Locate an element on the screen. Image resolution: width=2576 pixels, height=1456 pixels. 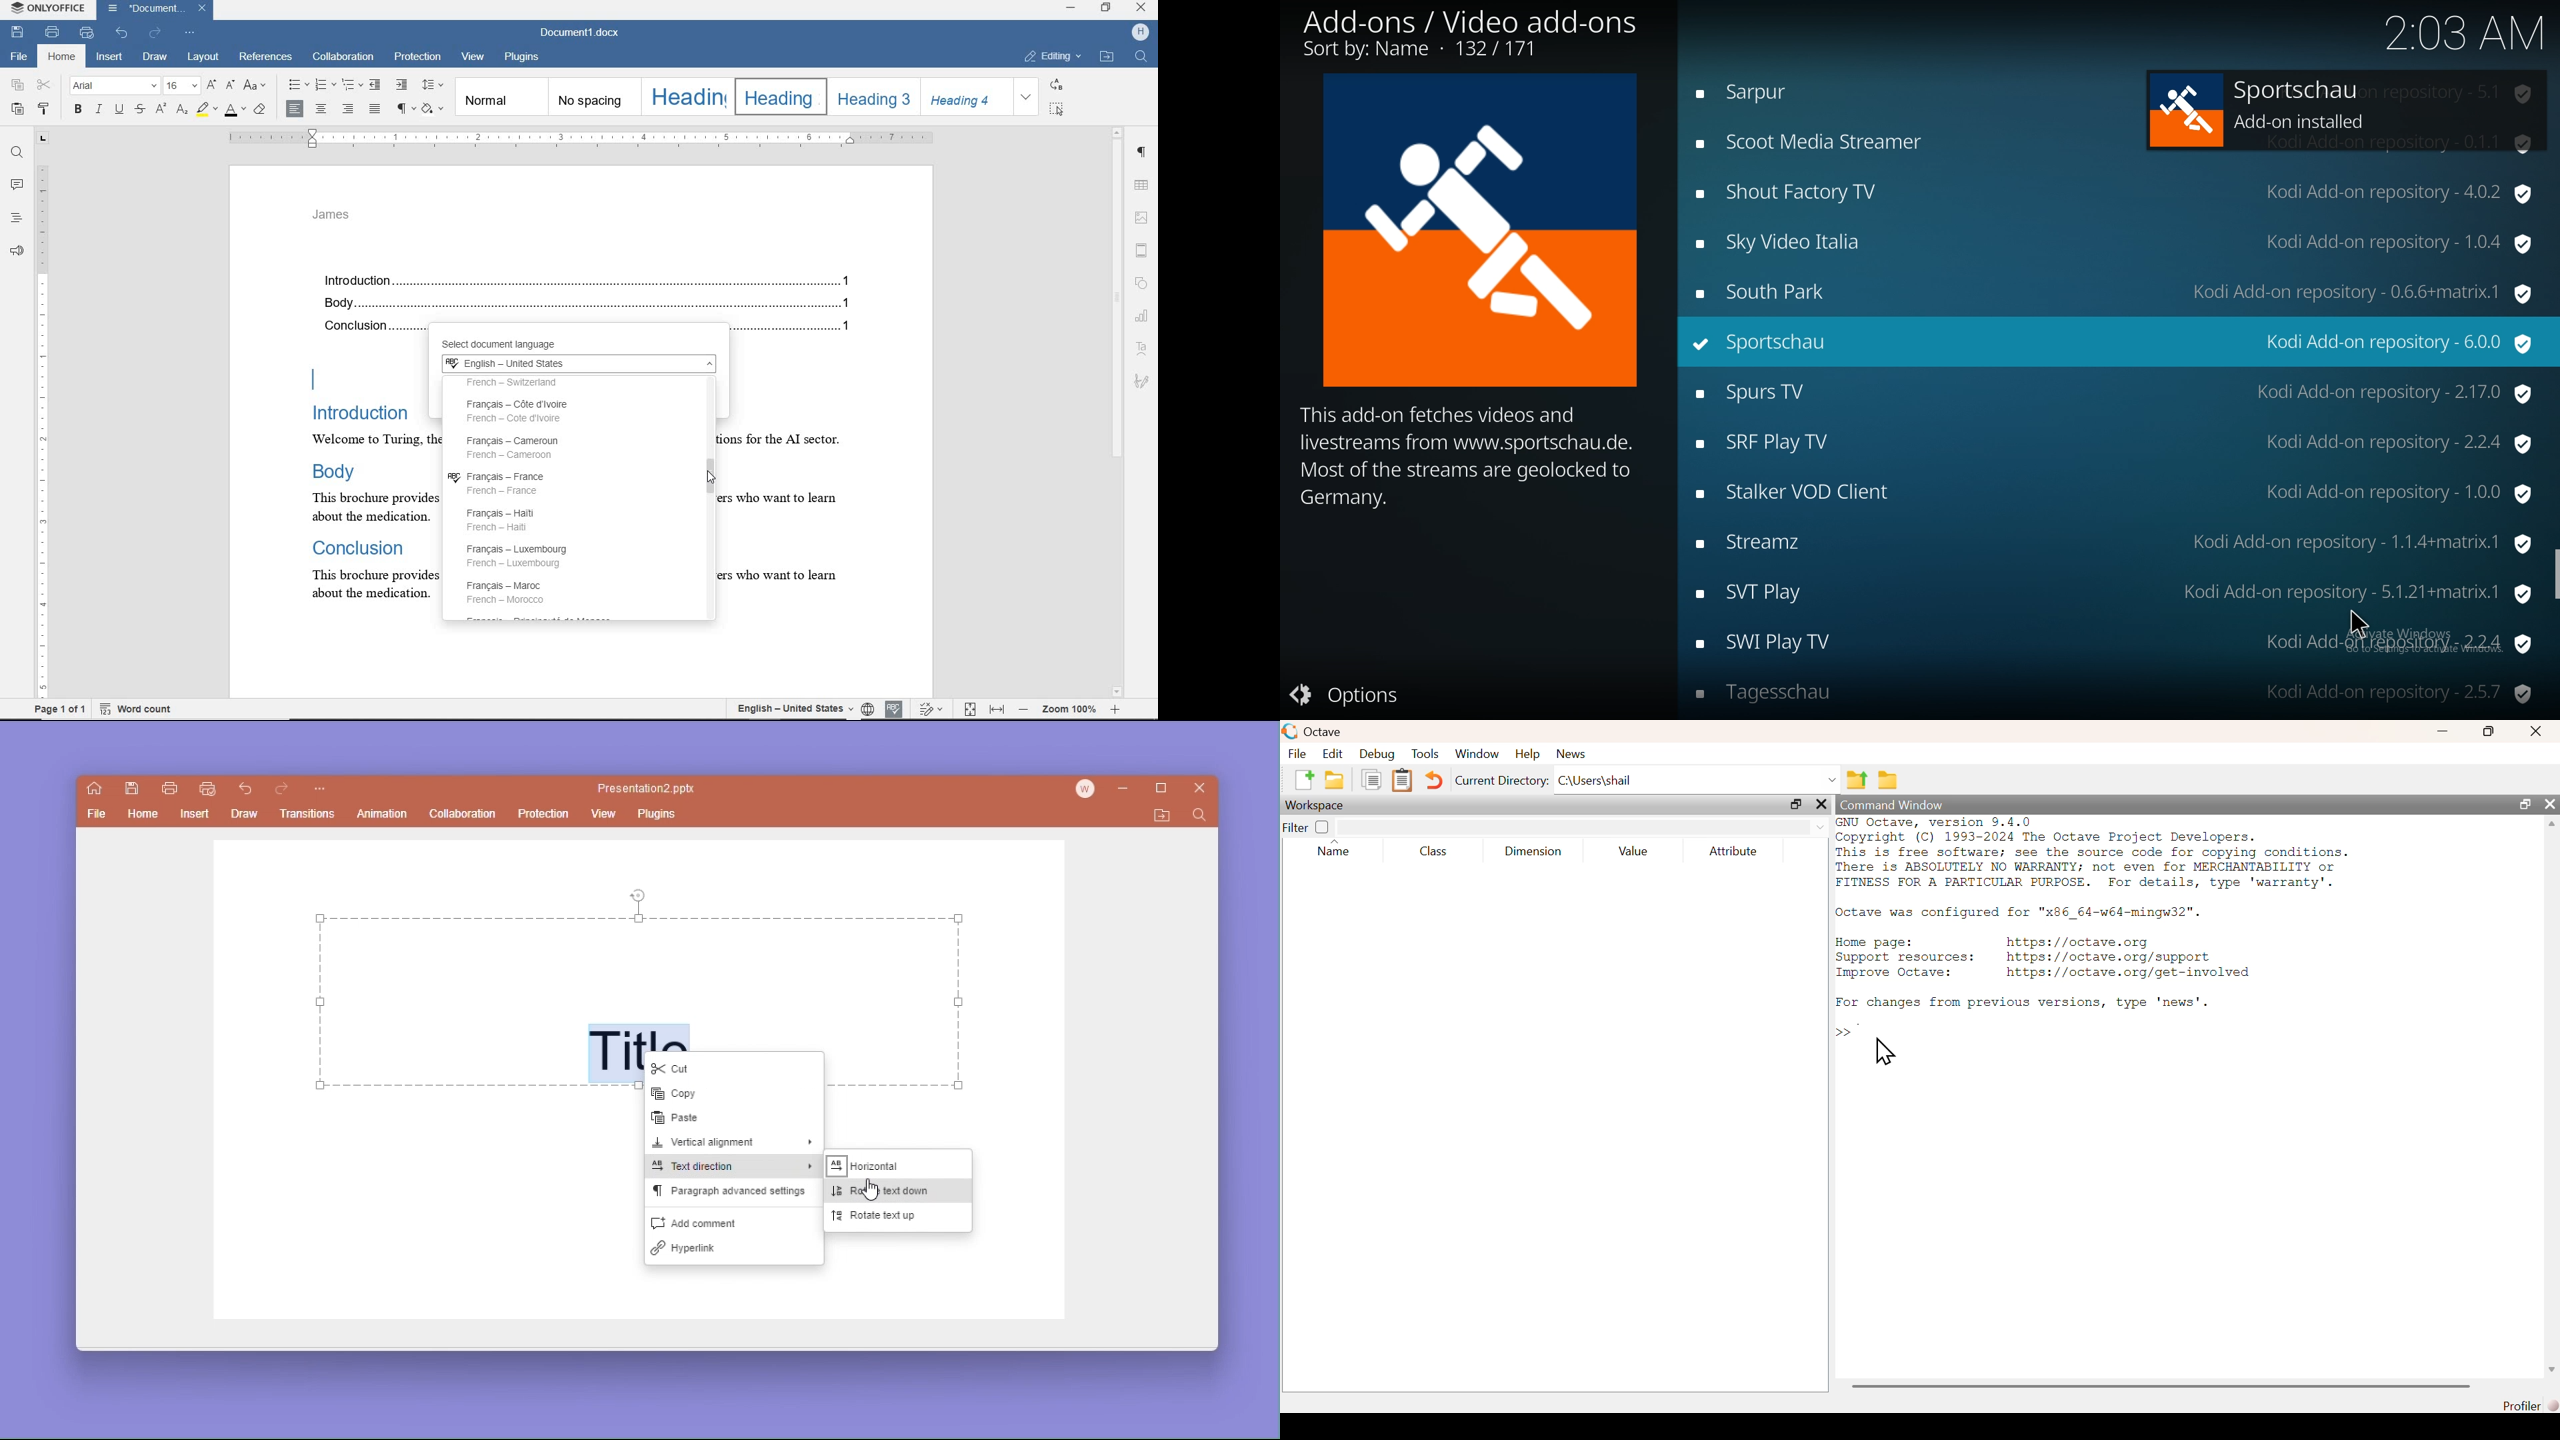
paste is located at coordinates (16, 108).